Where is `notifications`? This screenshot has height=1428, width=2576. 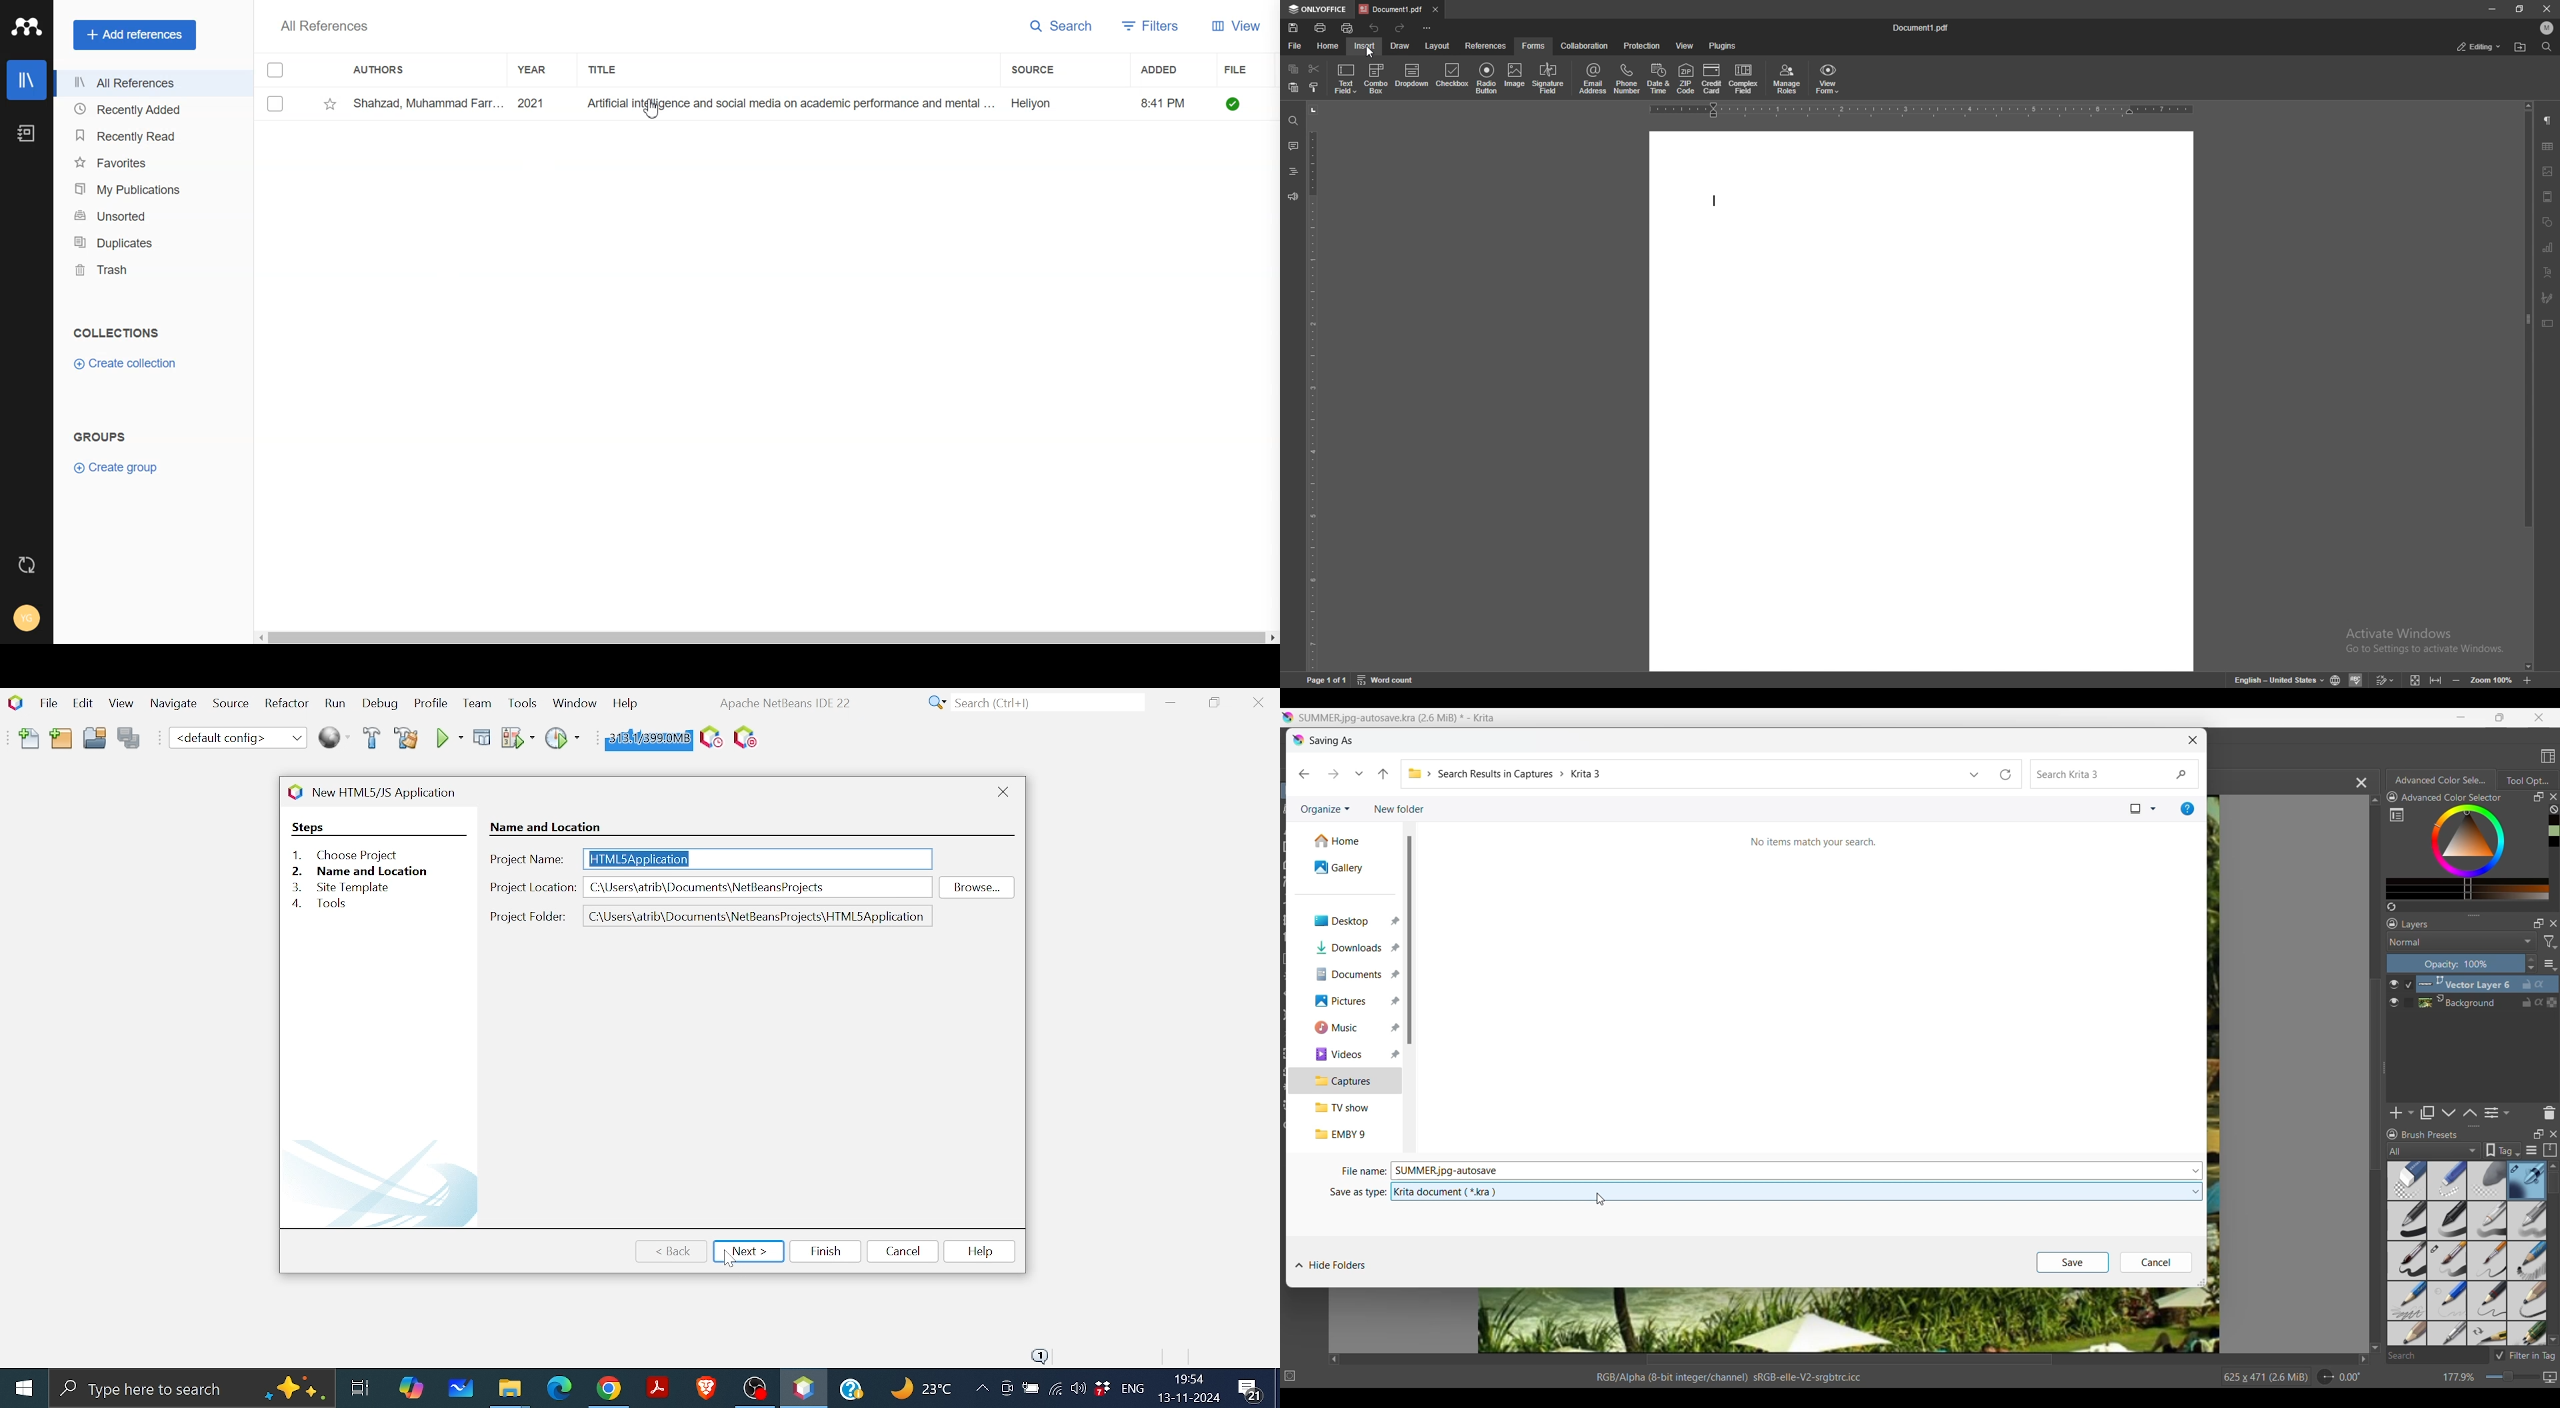
notifications is located at coordinates (1034, 1353).